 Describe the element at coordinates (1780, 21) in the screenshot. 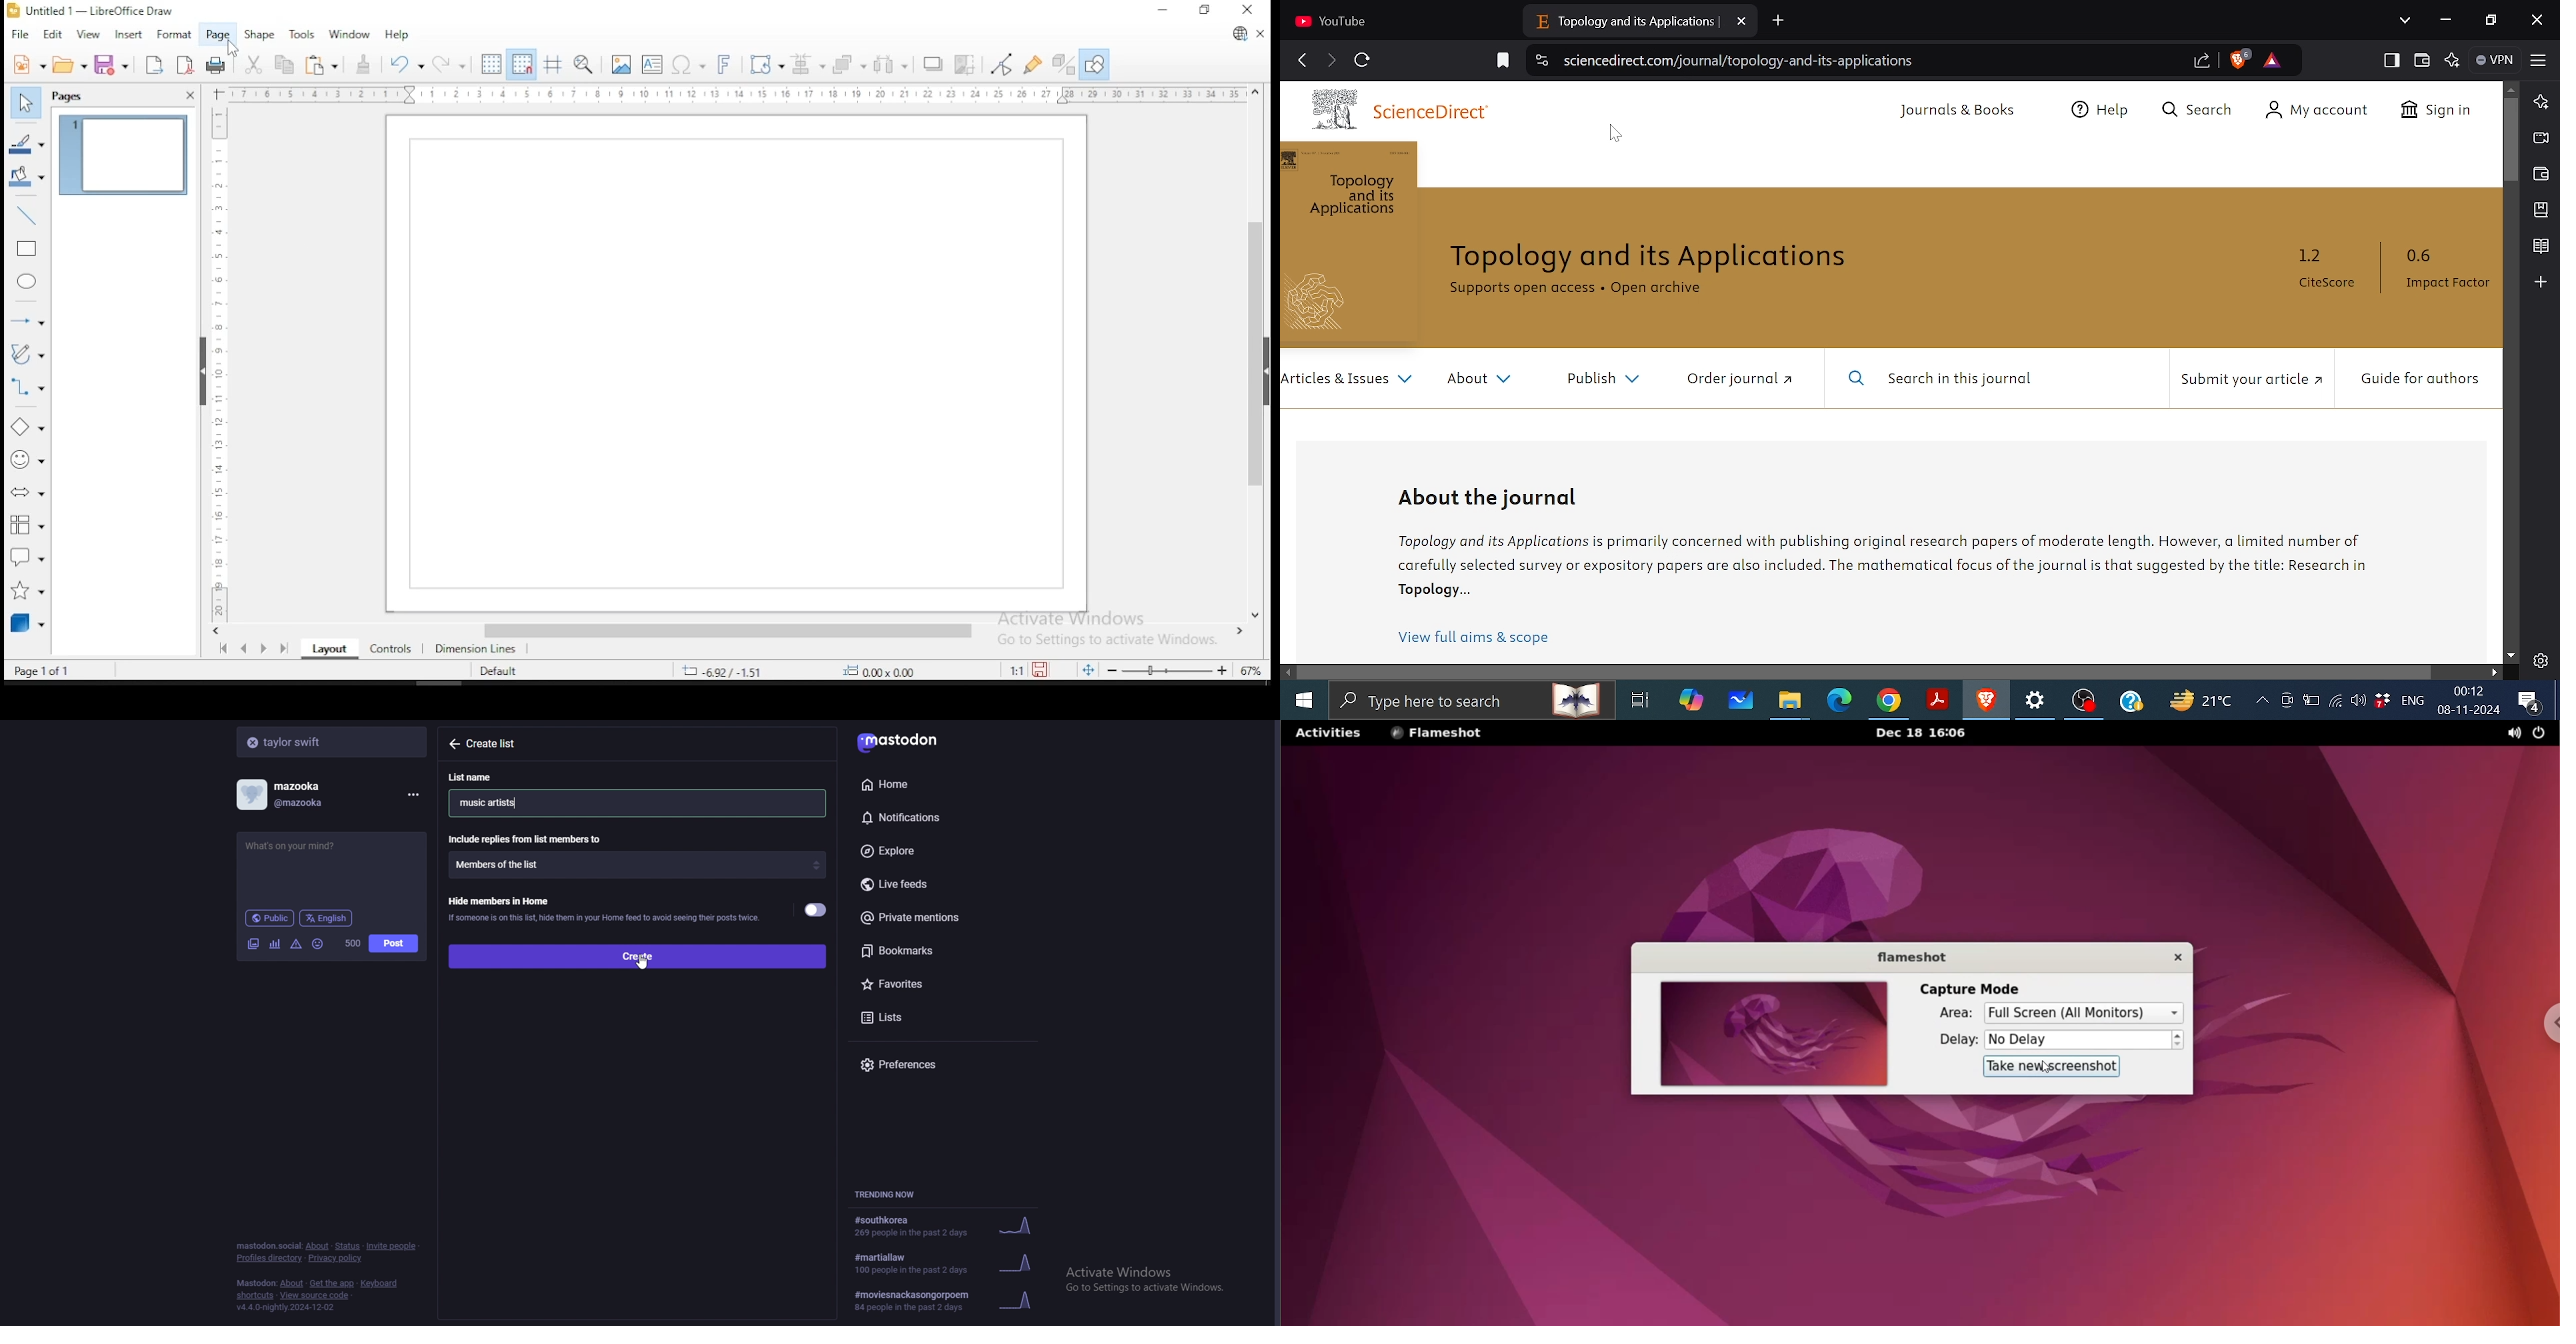

I see `Add new tab` at that location.